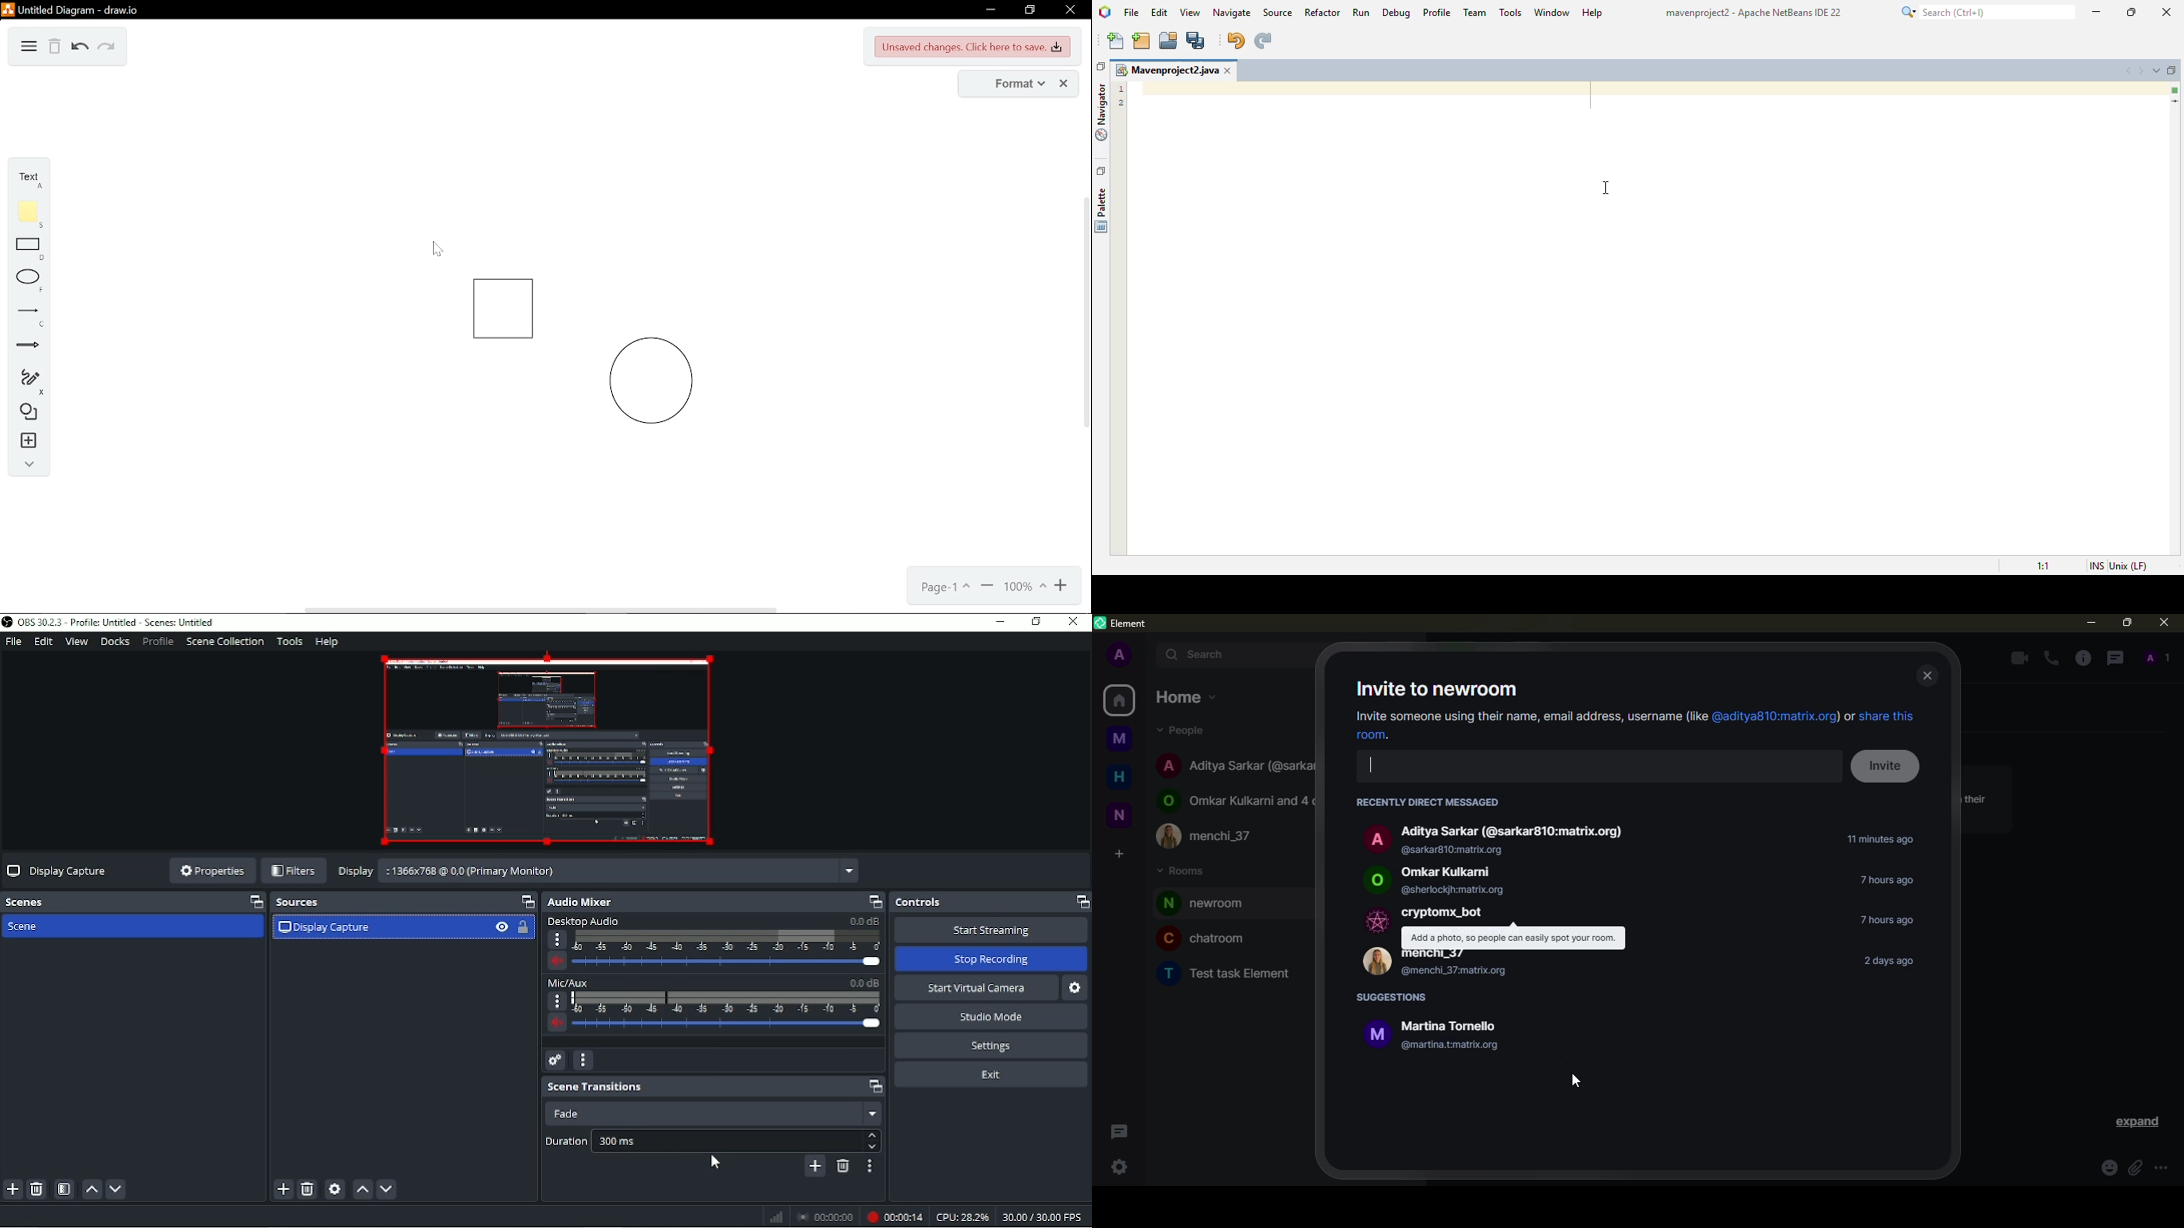 The width and height of the screenshot is (2184, 1232). What do you see at coordinates (75, 642) in the screenshot?
I see `View` at bounding box center [75, 642].